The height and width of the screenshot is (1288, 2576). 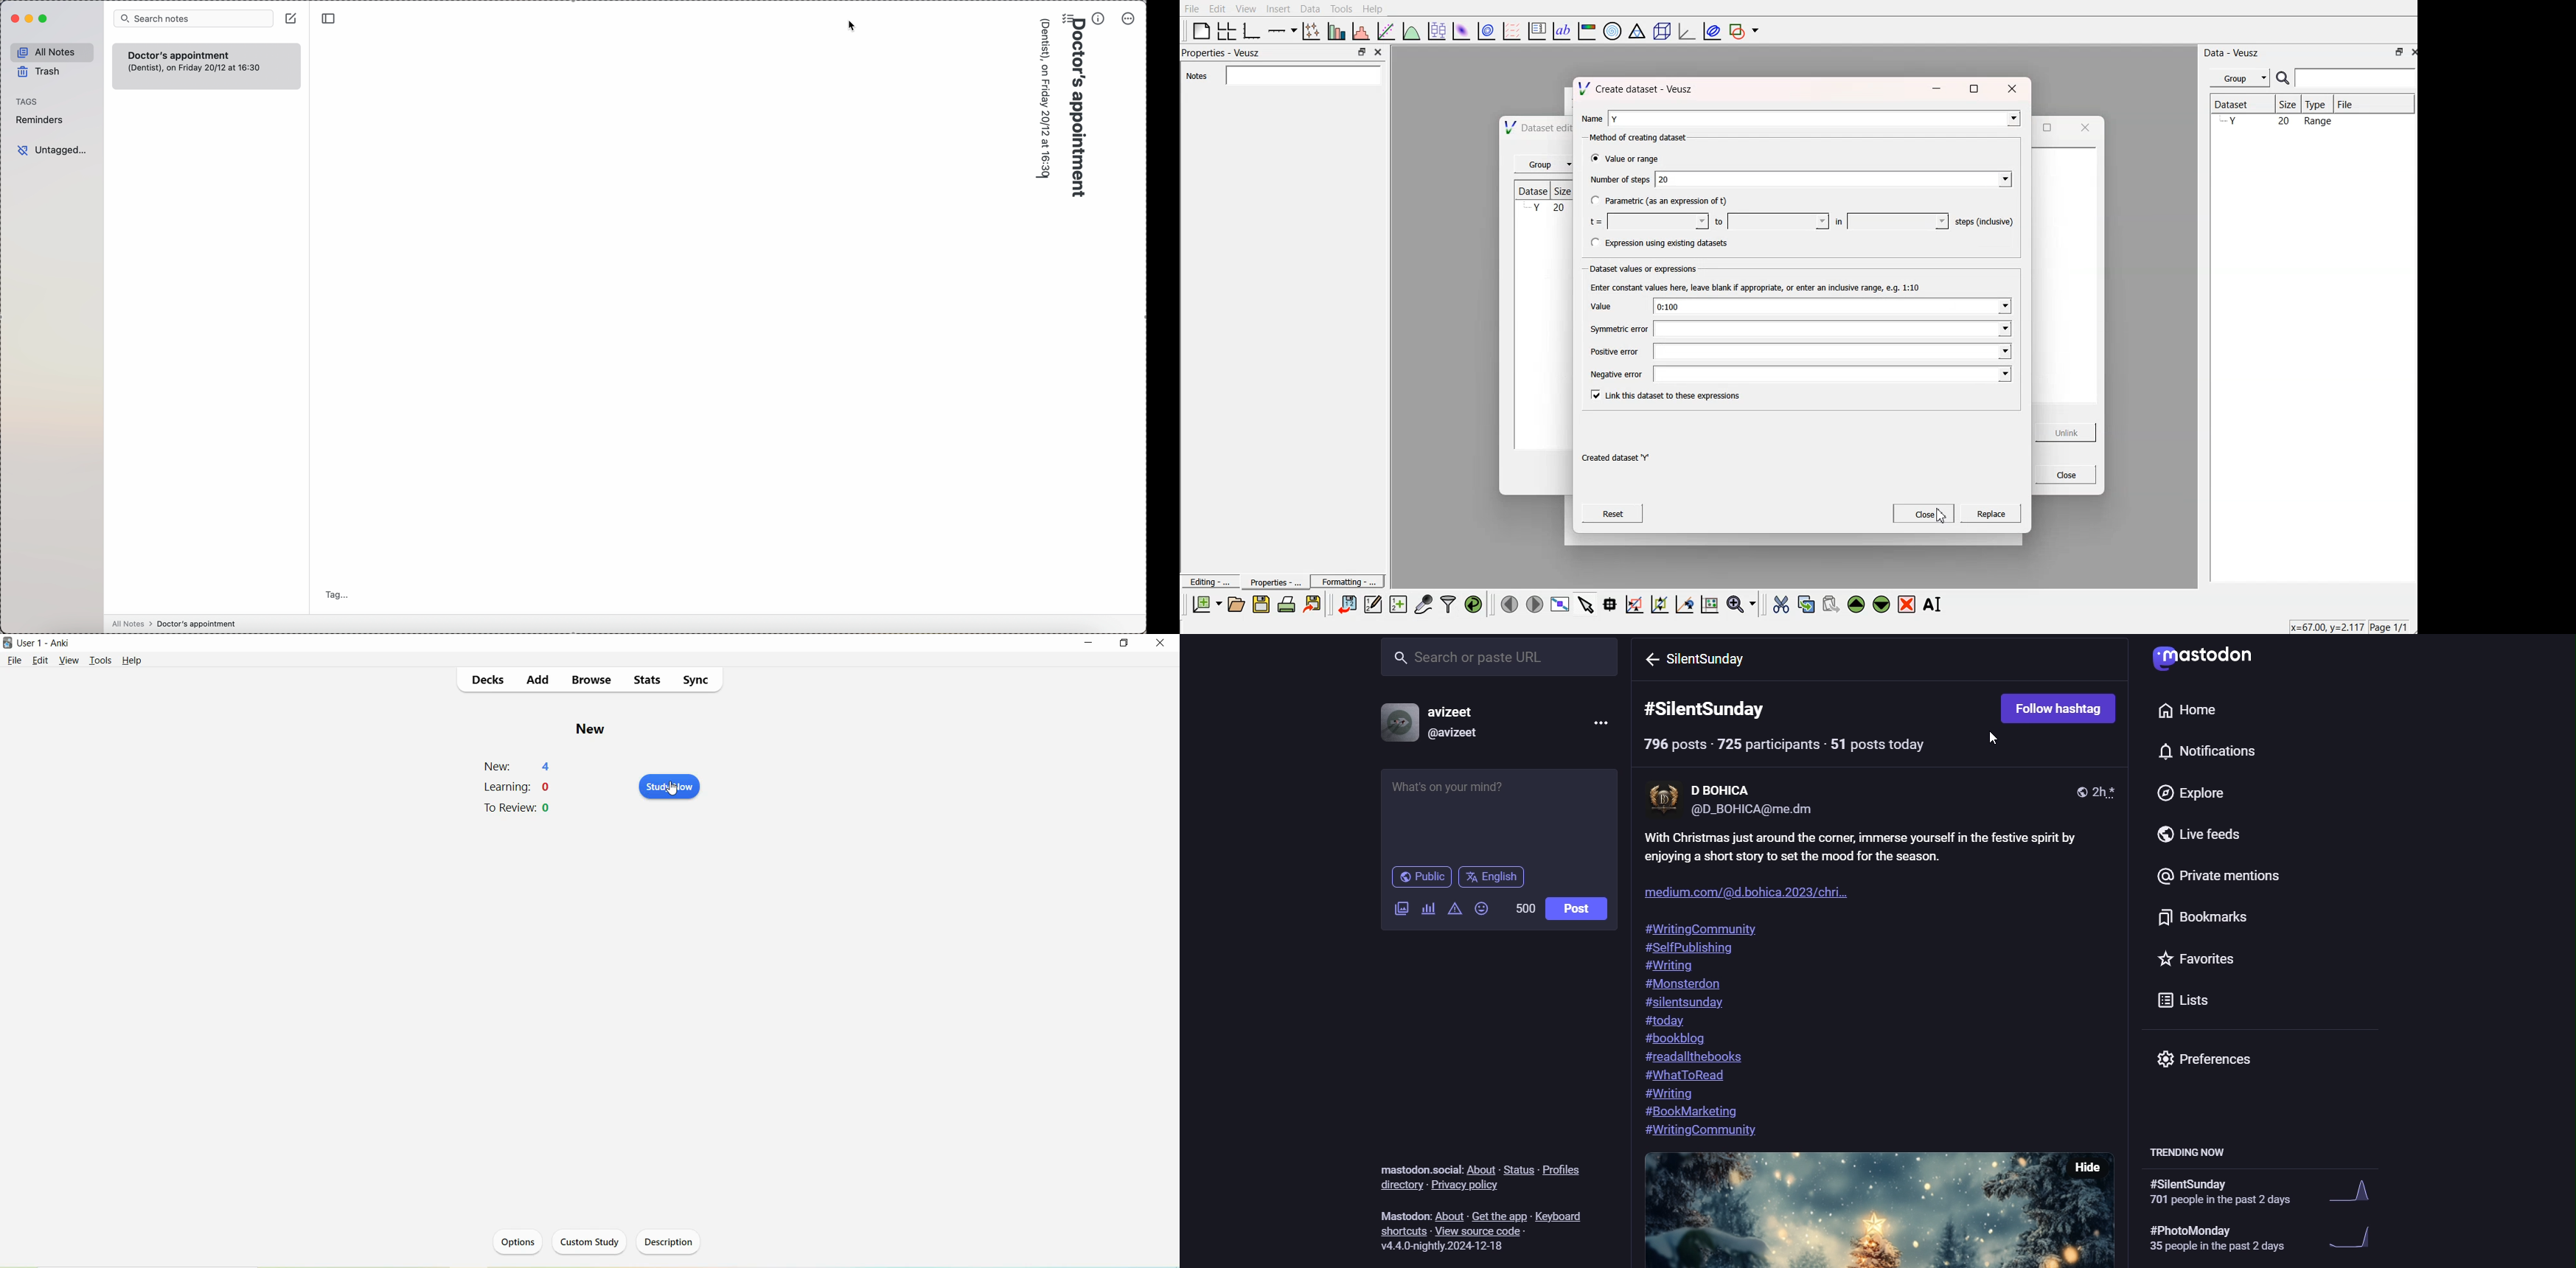 What do you see at coordinates (2215, 880) in the screenshot?
I see `Private mentions` at bounding box center [2215, 880].